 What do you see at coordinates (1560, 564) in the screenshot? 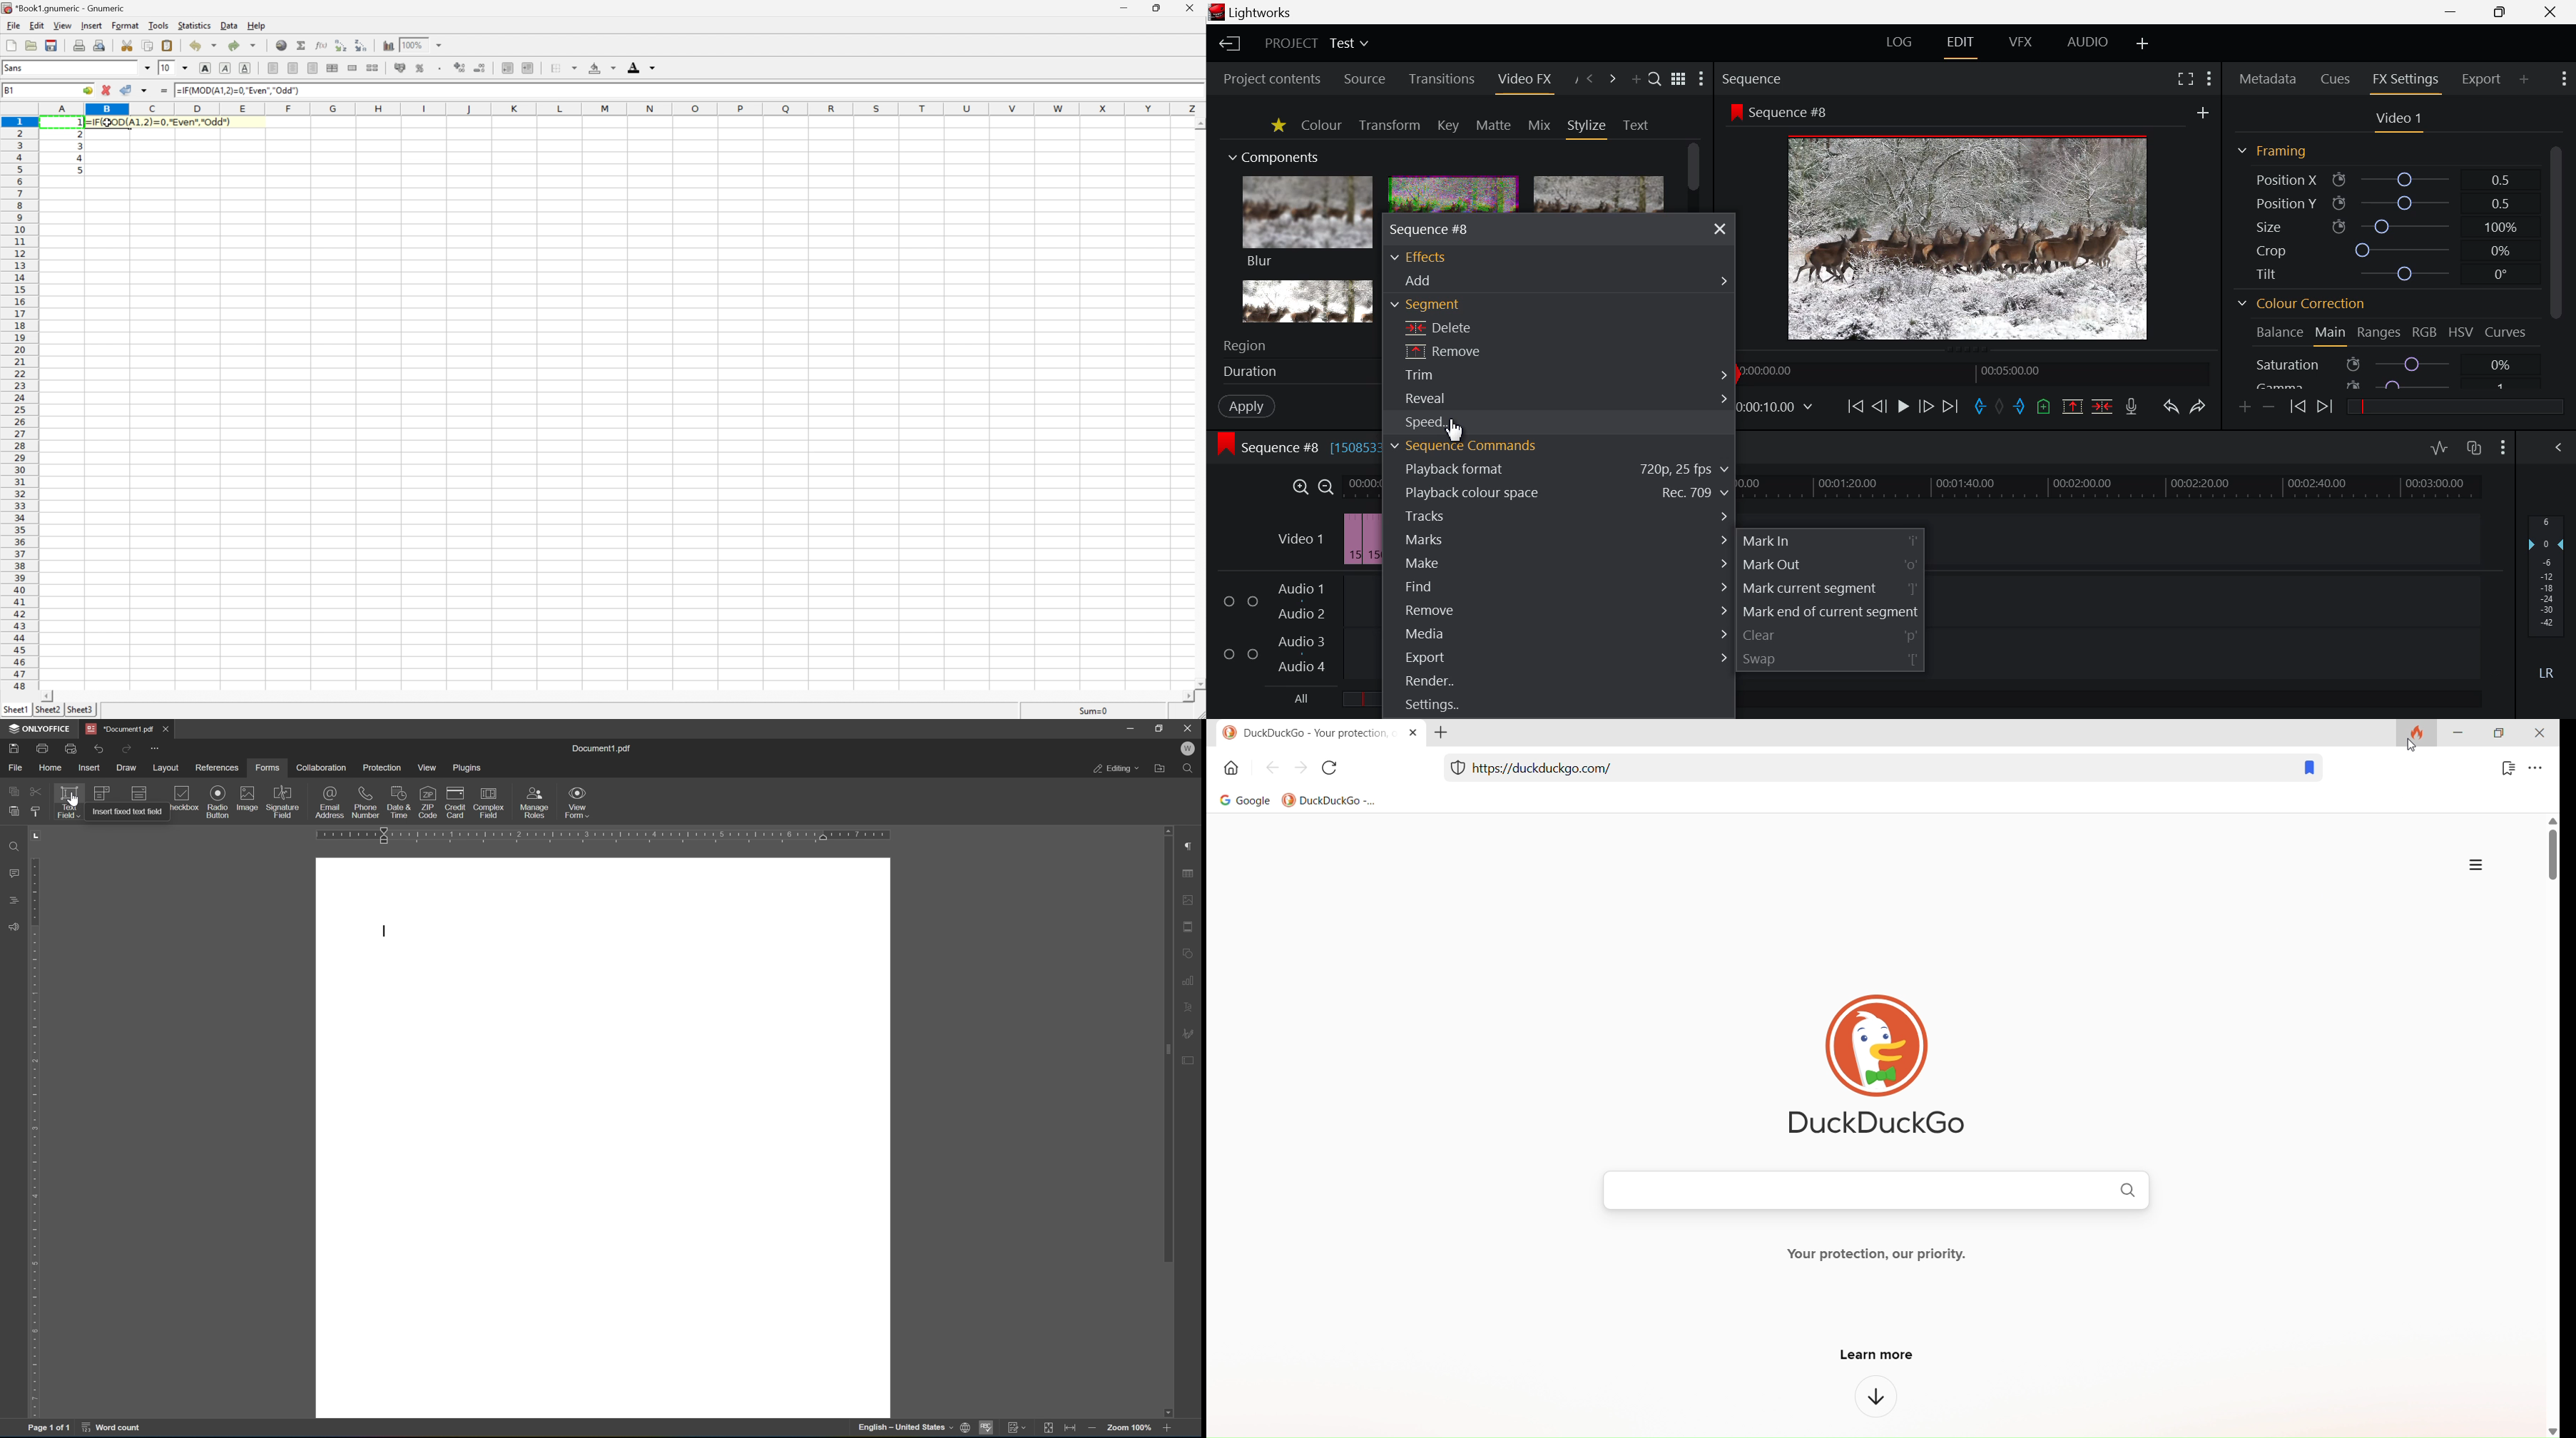
I see `Make` at bounding box center [1560, 564].